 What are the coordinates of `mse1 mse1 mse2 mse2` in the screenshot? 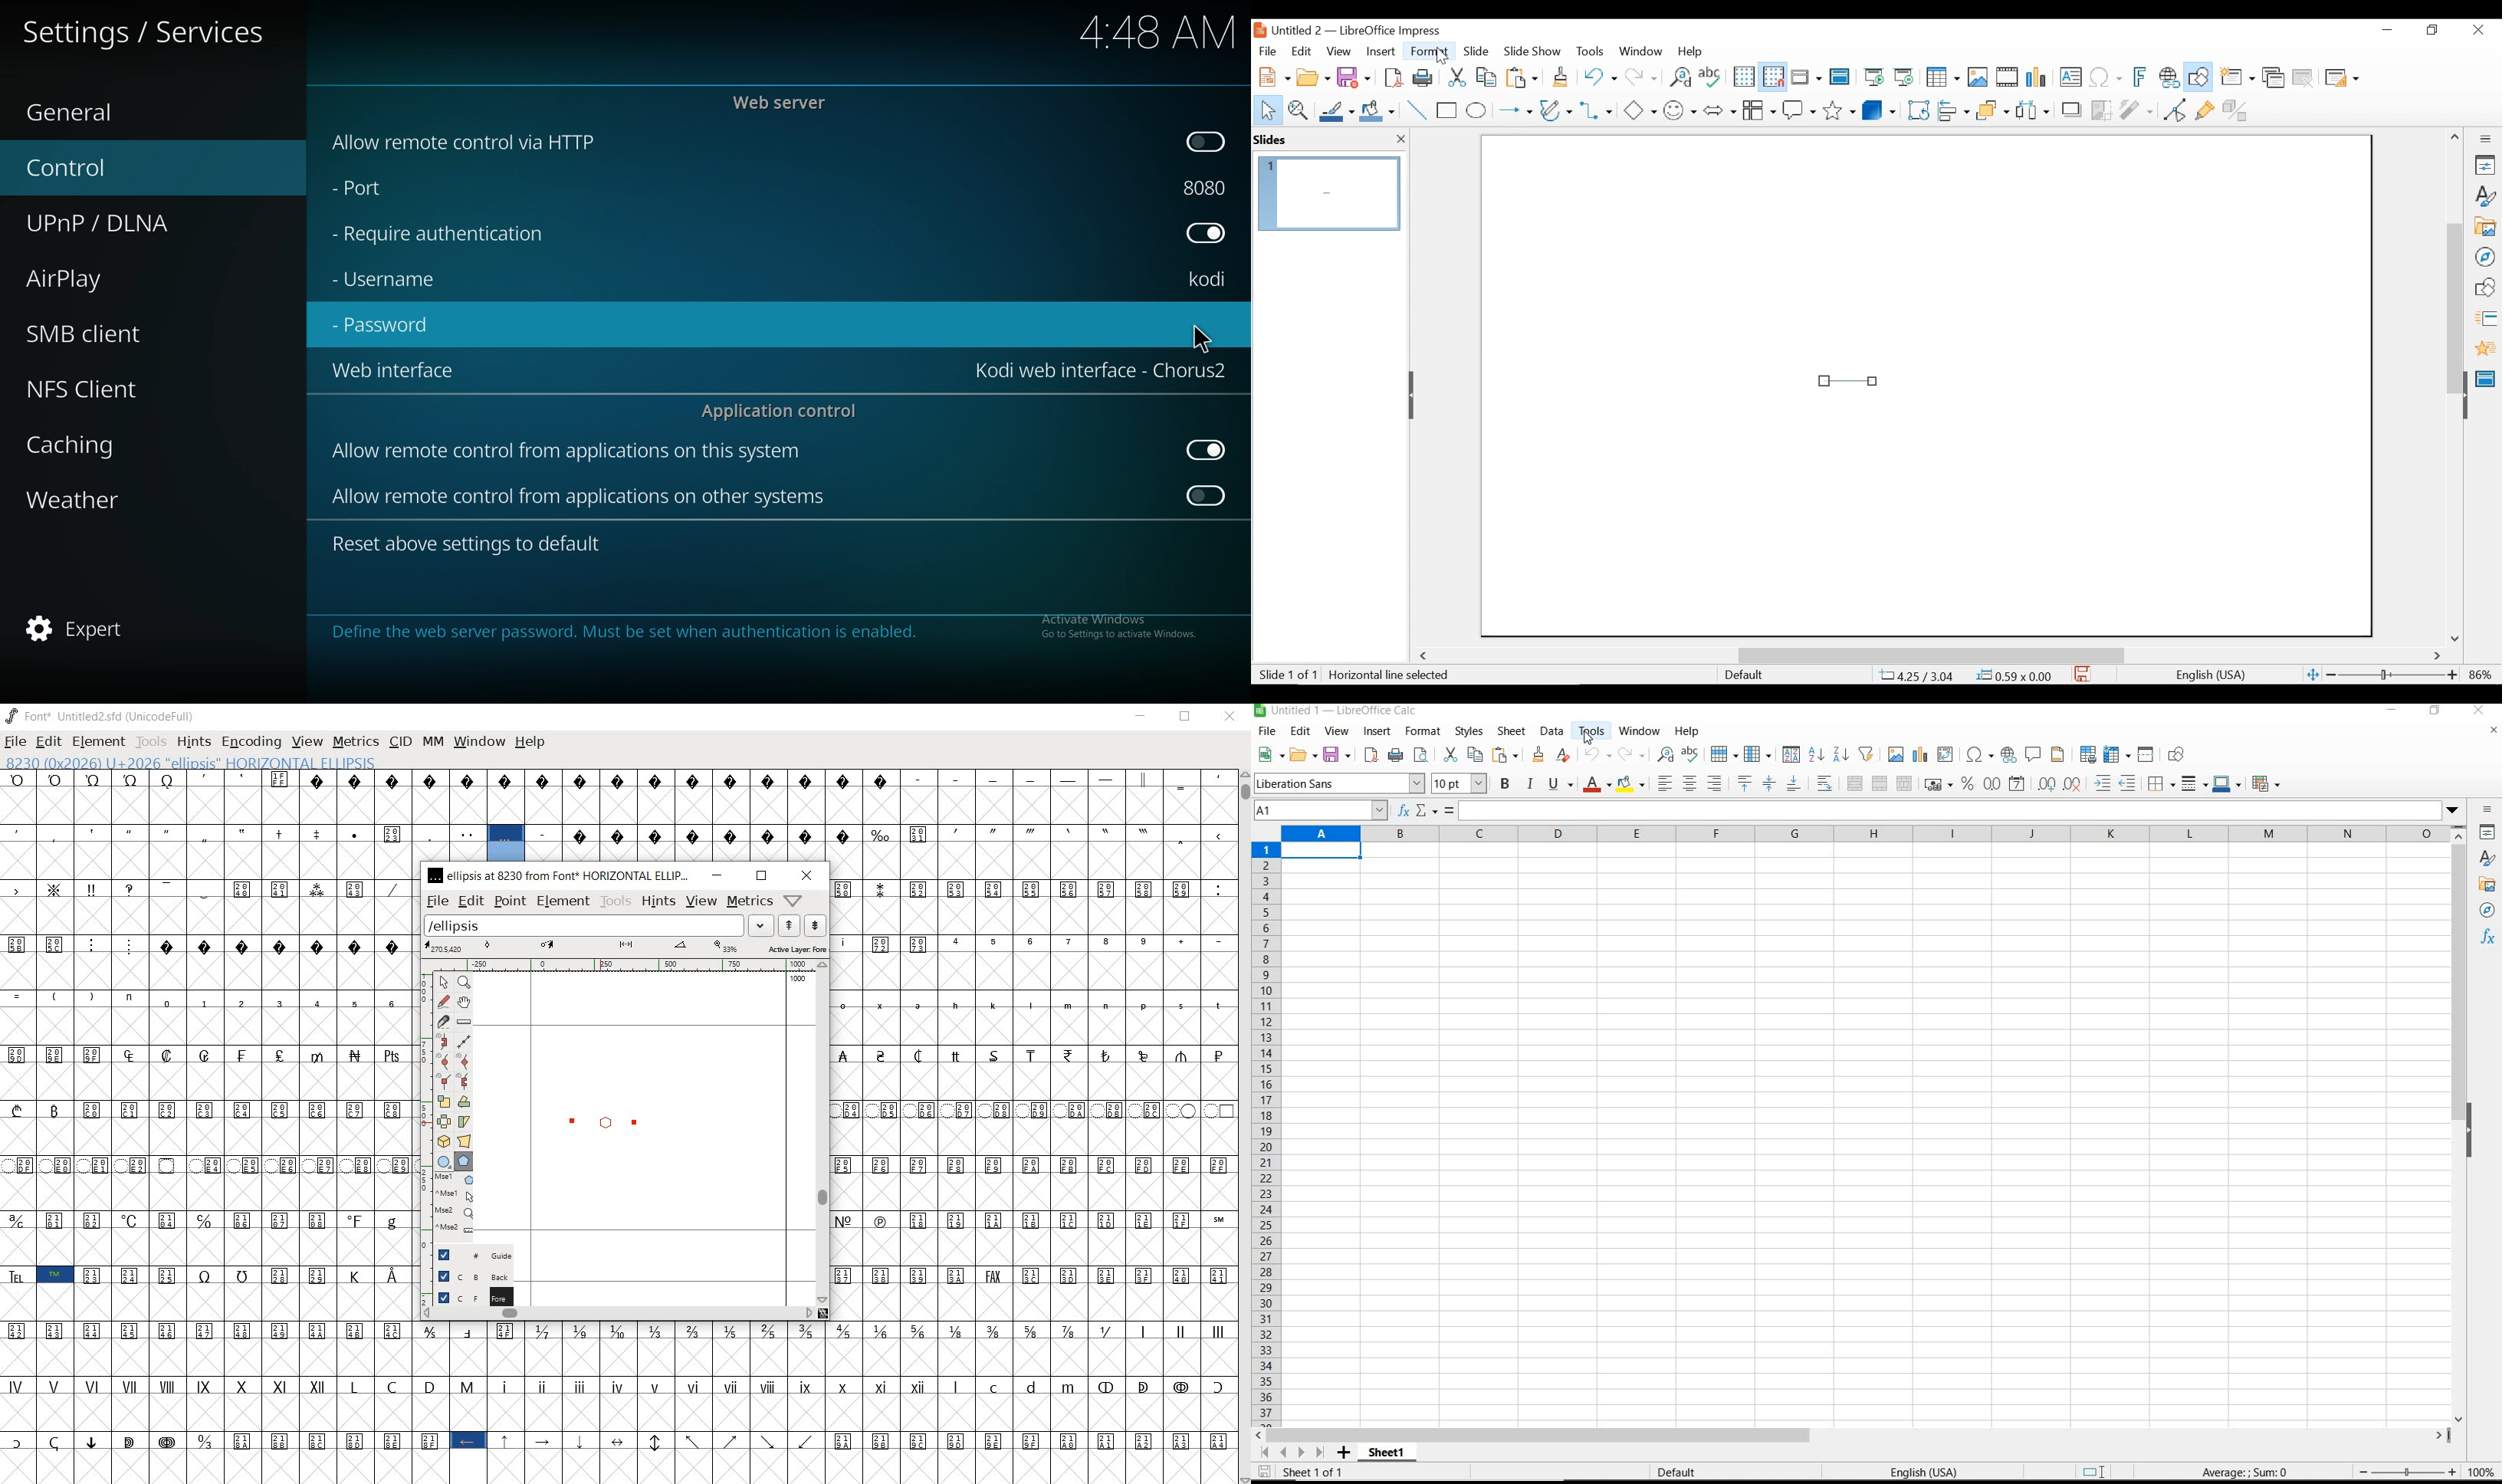 It's located at (449, 1204).